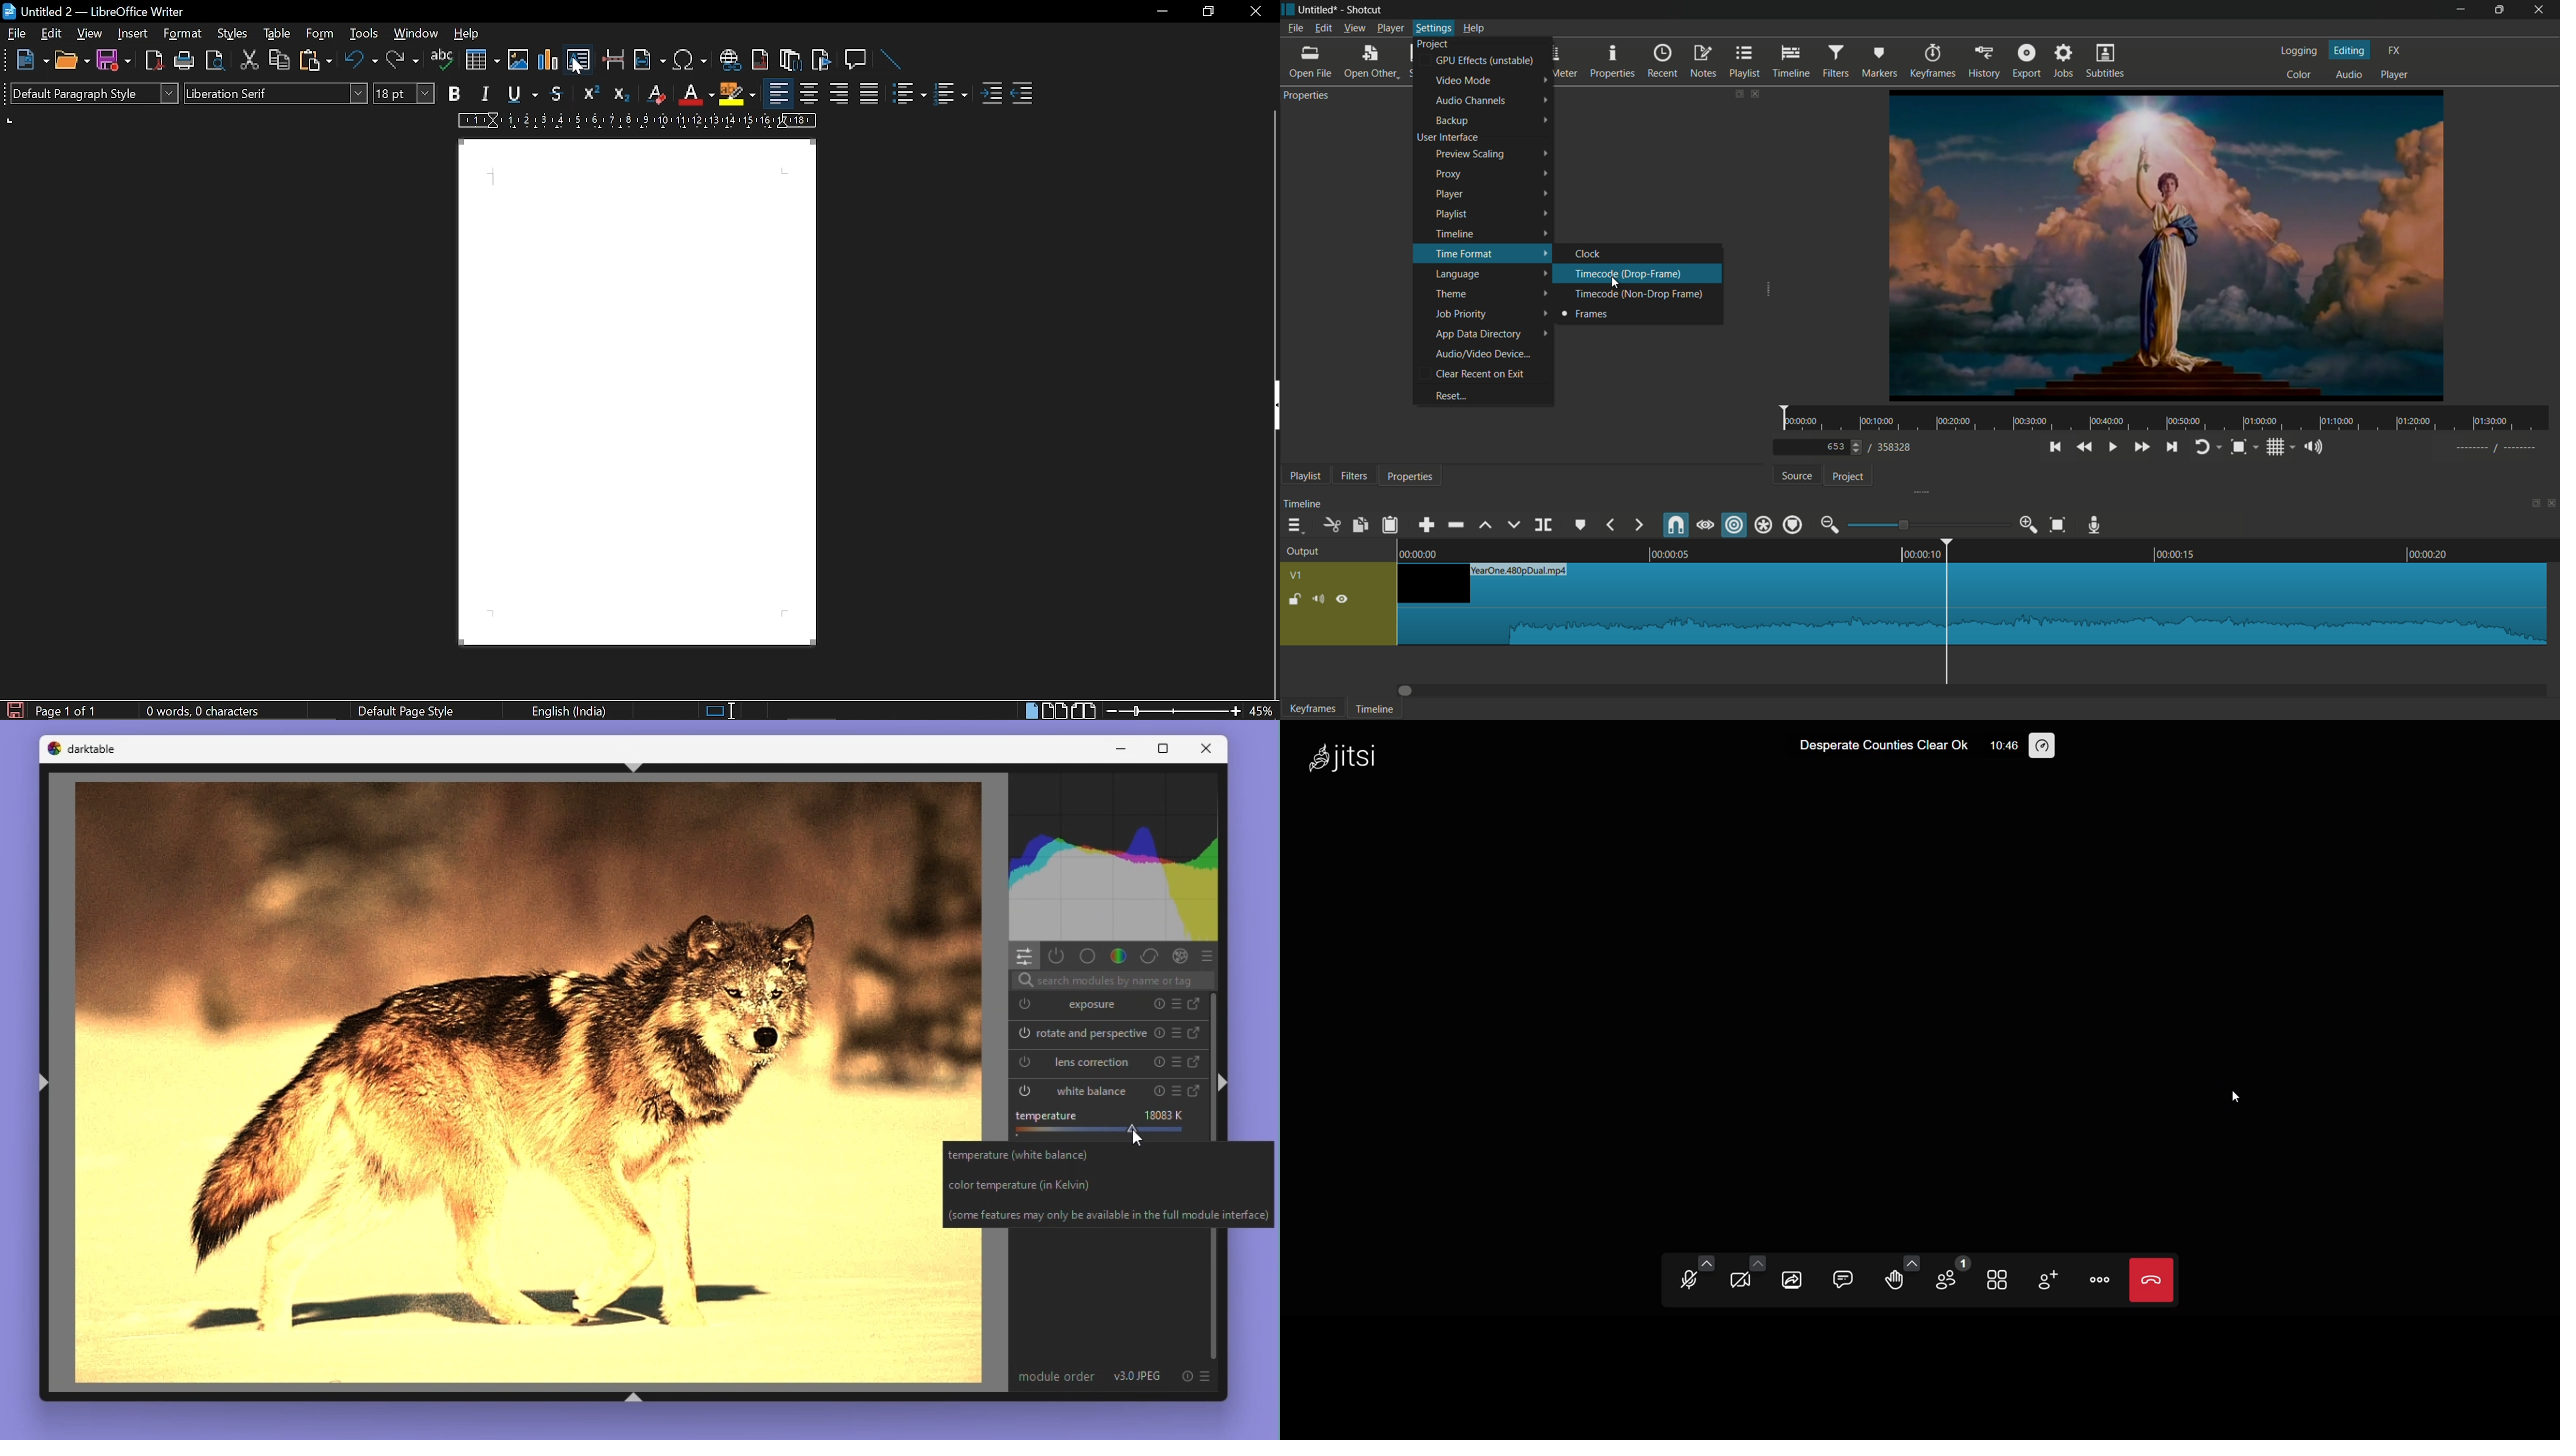 The width and height of the screenshot is (2576, 1456). Describe the element at coordinates (1054, 711) in the screenshot. I see `multiple page view` at that location.